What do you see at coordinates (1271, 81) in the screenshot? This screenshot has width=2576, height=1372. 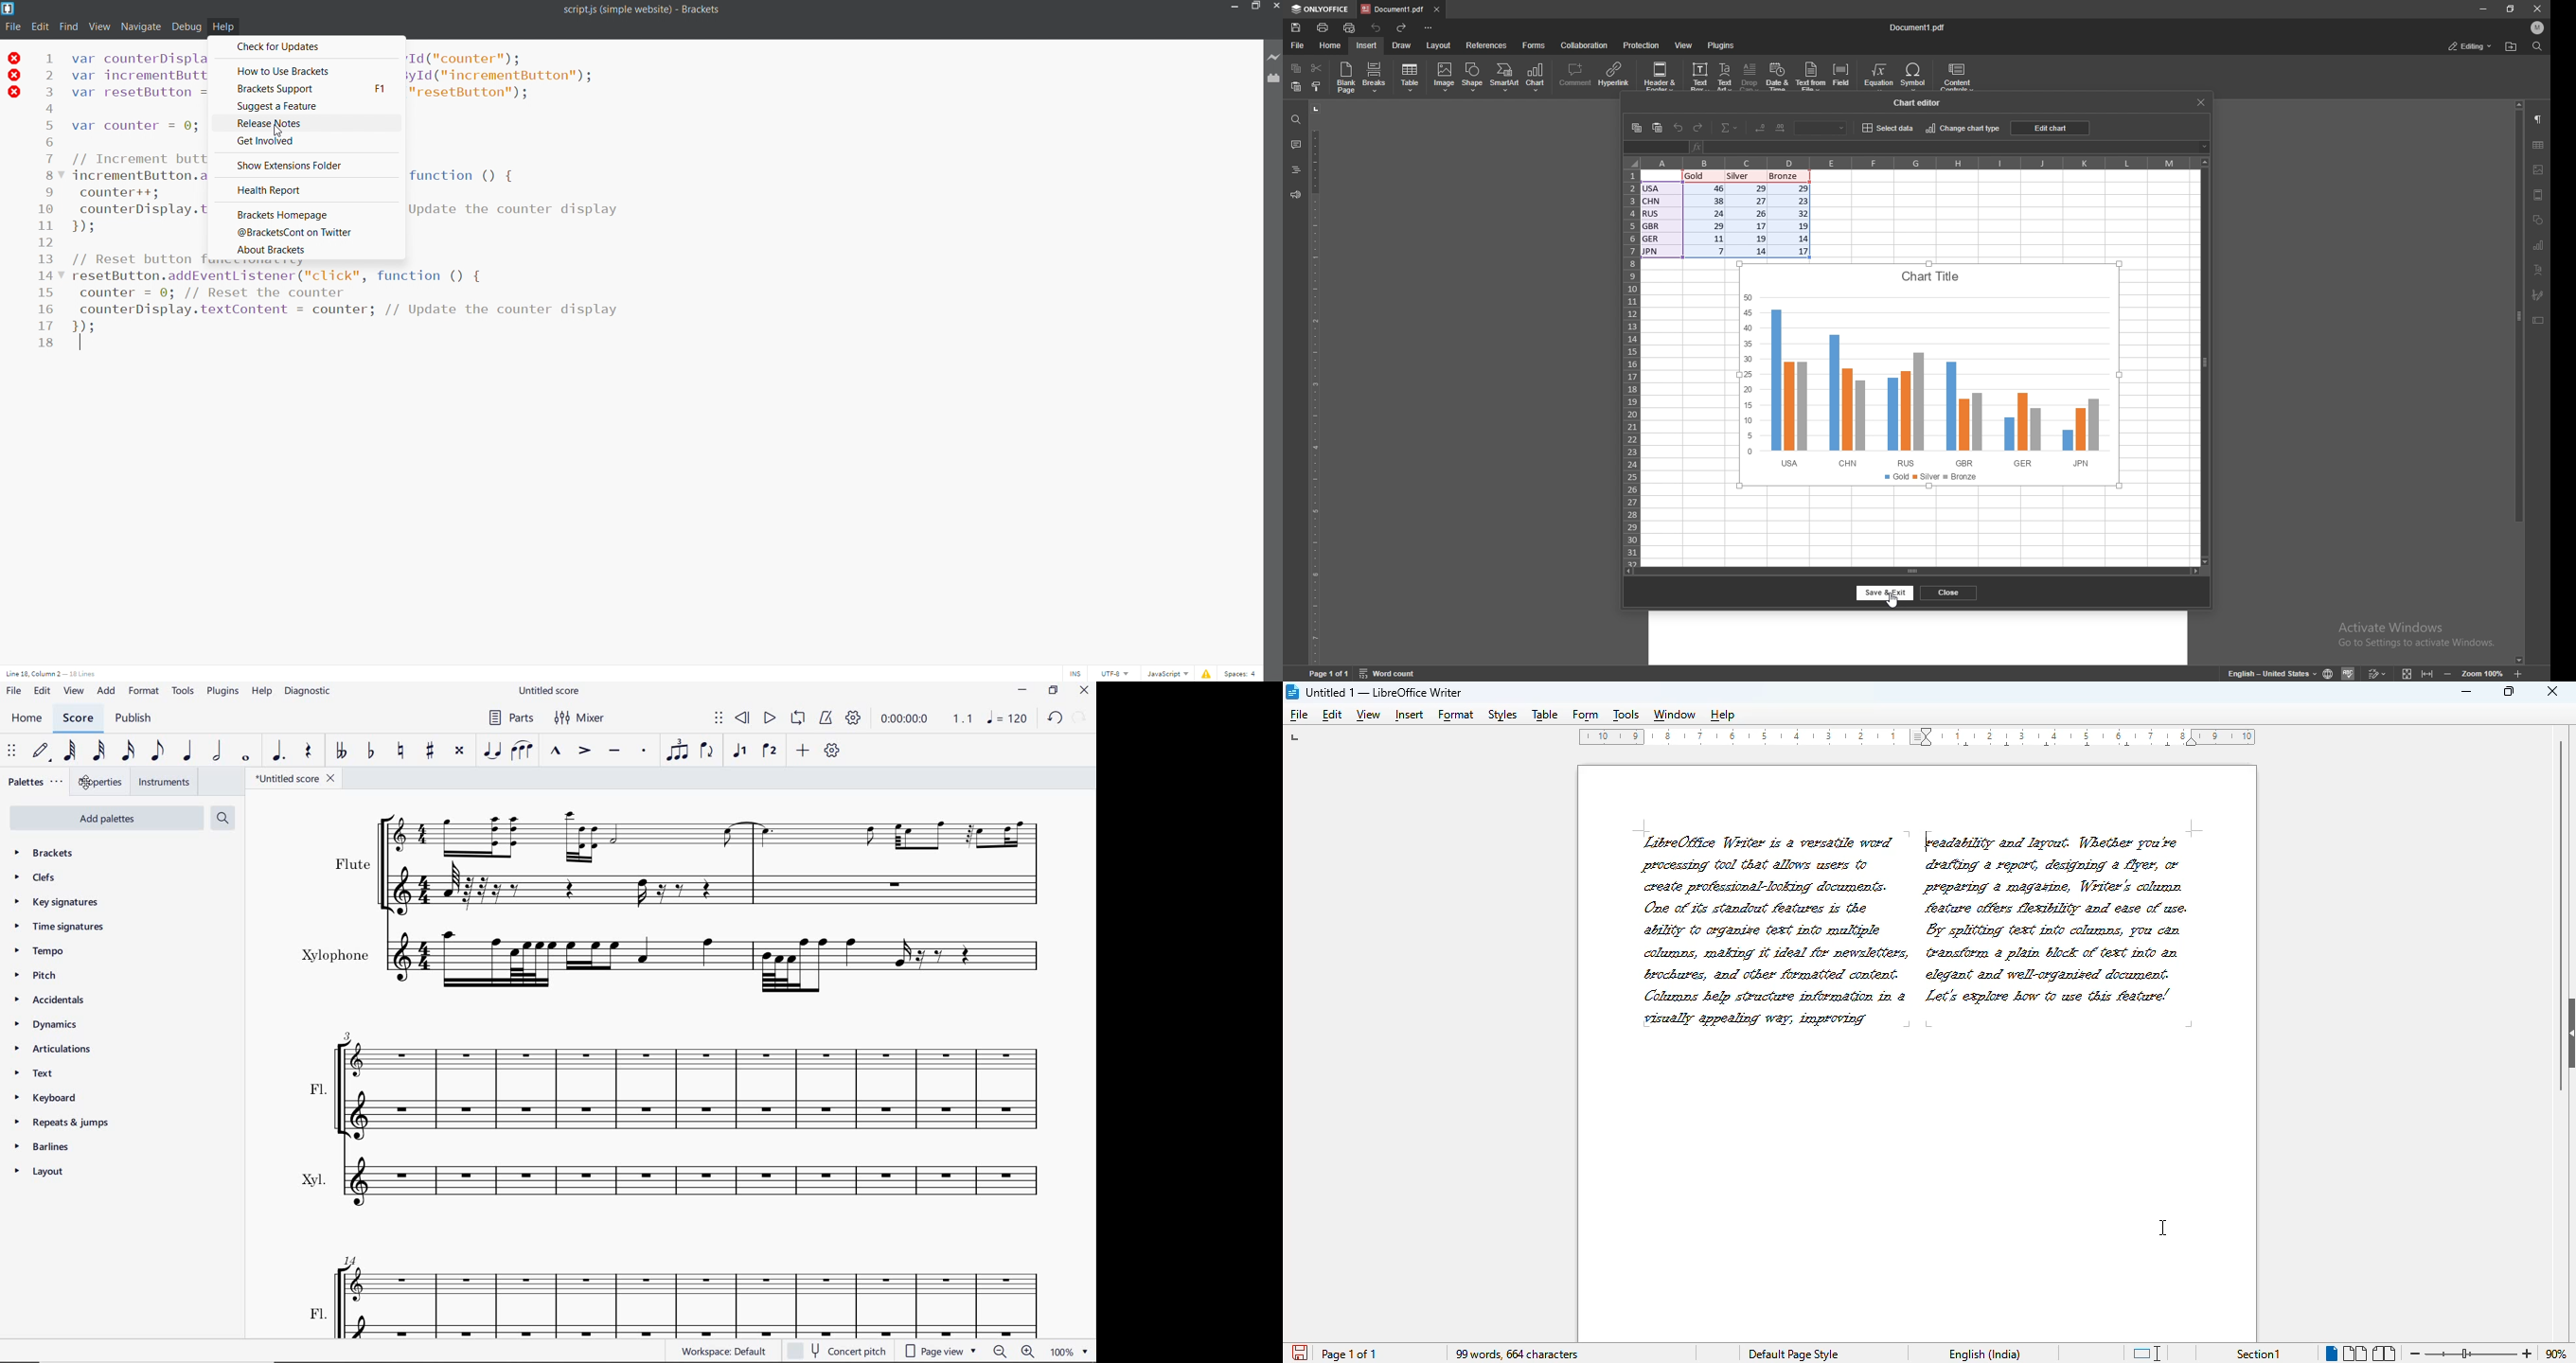 I see `extension manager` at bounding box center [1271, 81].